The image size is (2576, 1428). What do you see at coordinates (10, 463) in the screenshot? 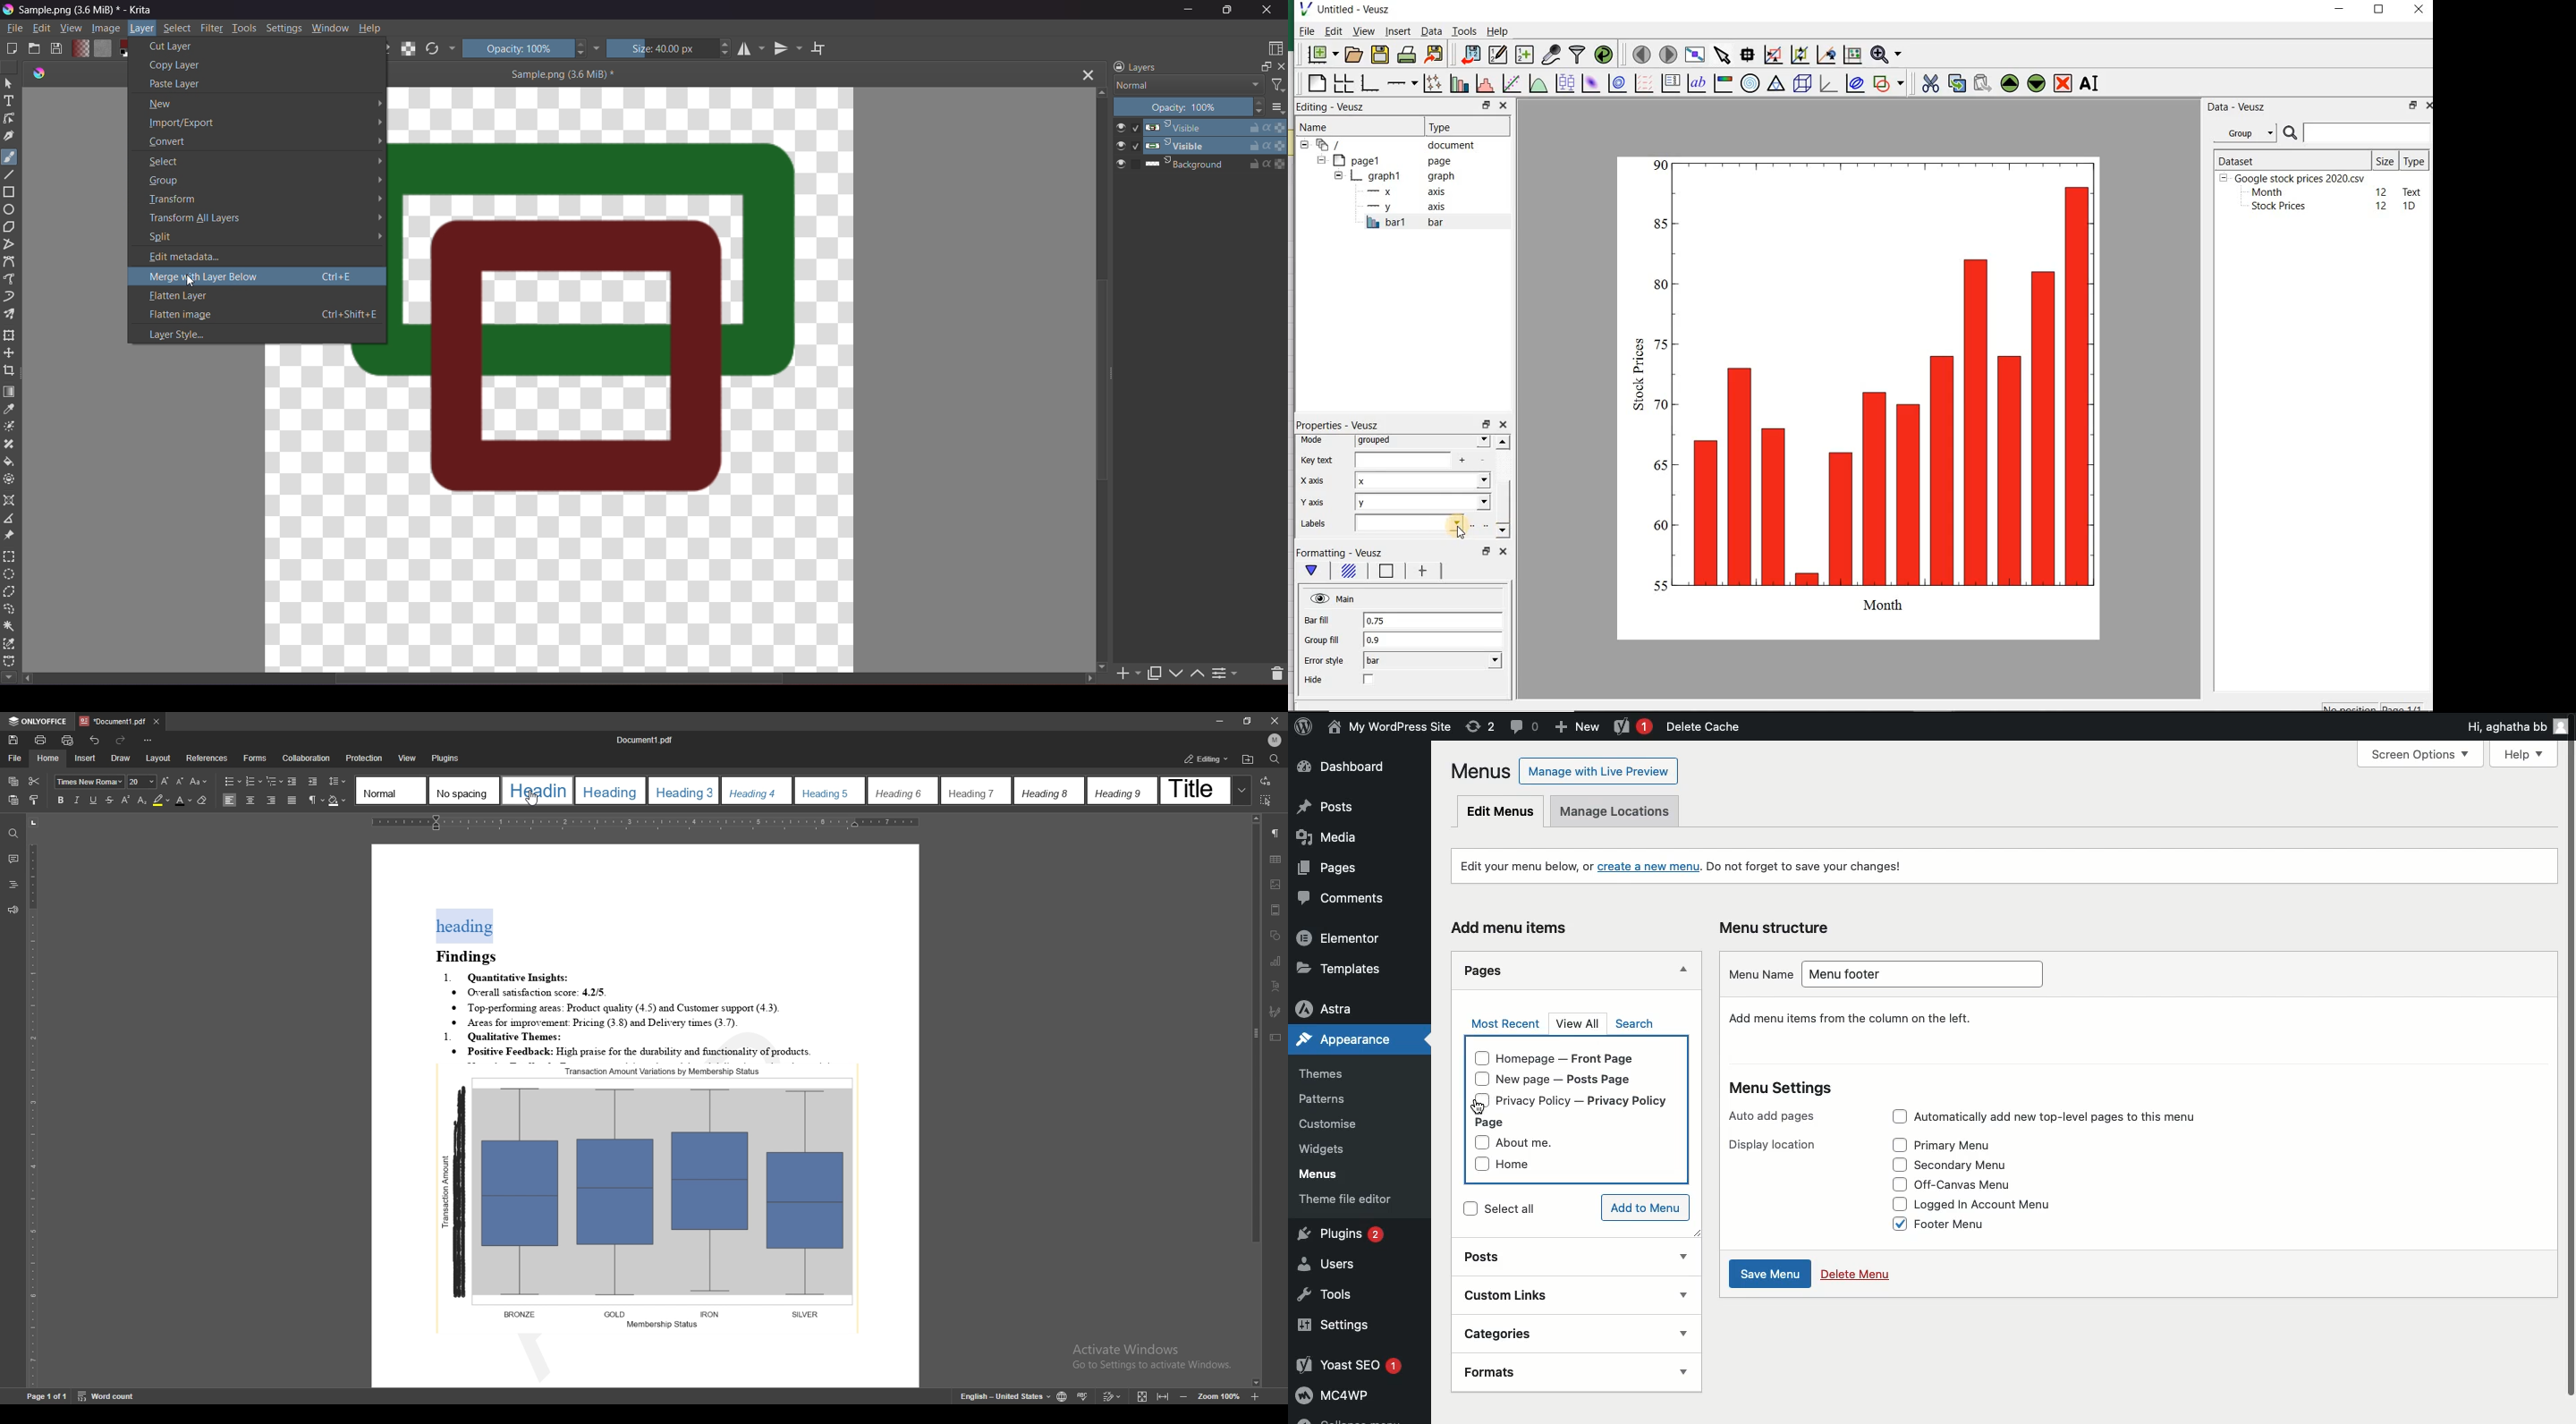
I see `Fill color` at bounding box center [10, 463].